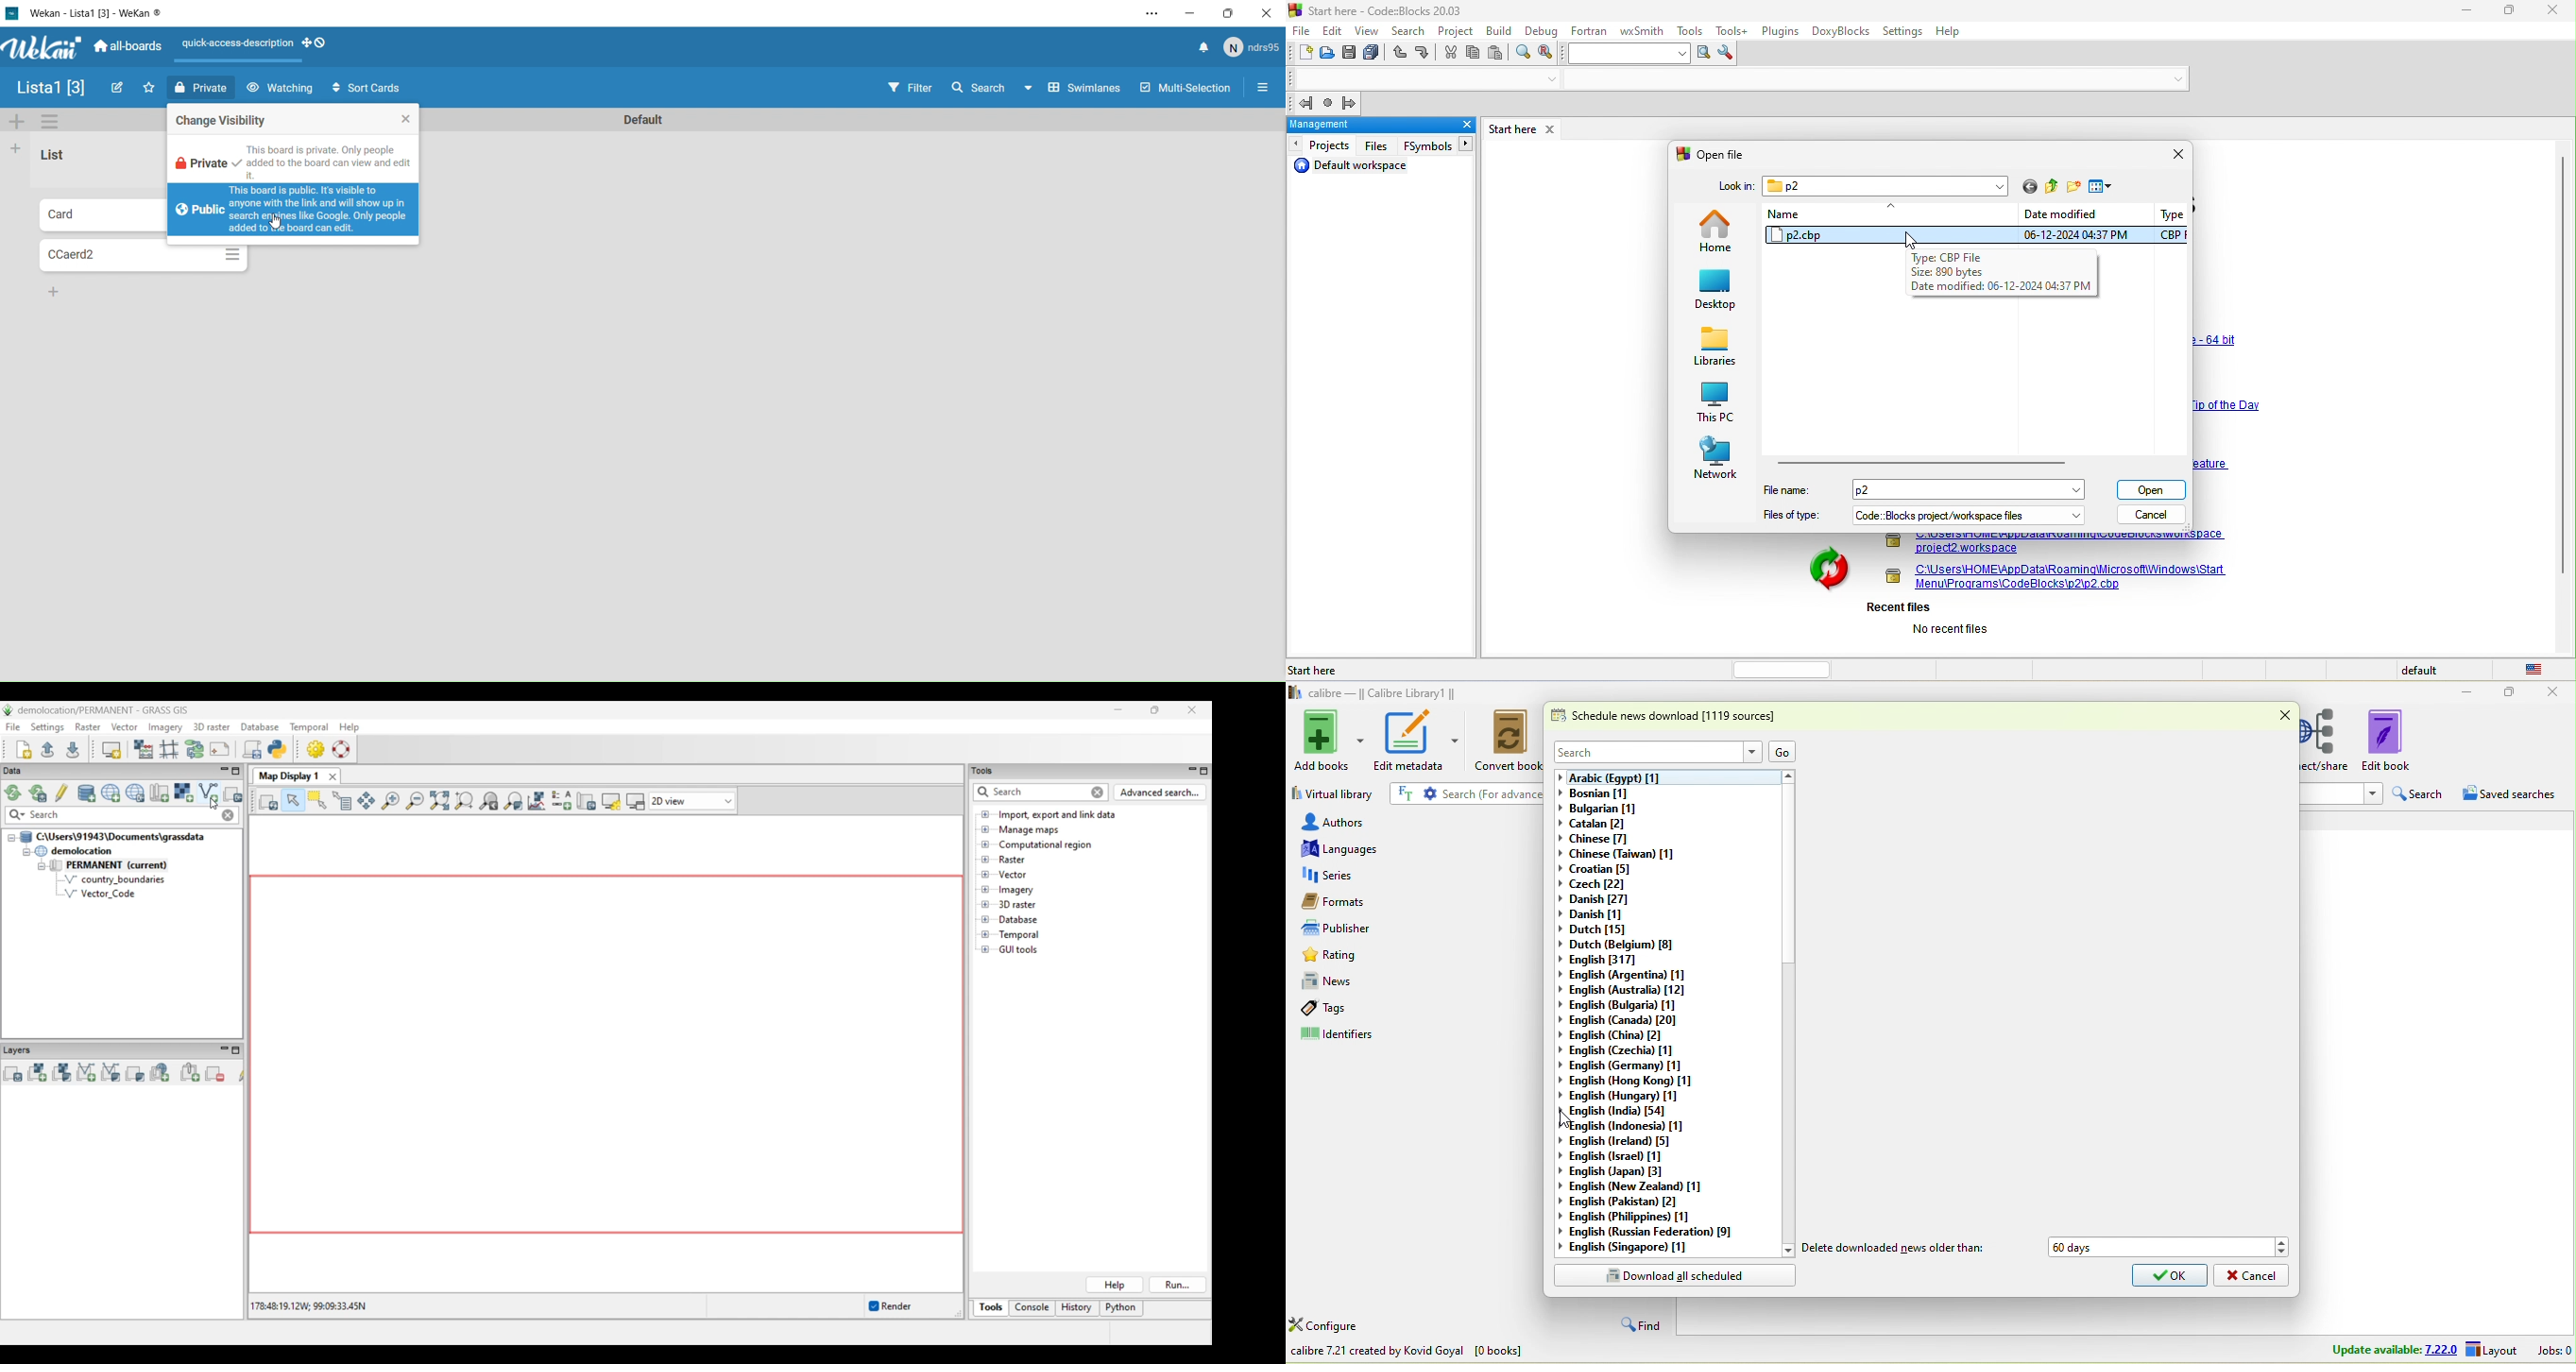 This screenshot has height=1372, width=2576. What do you see at coordinates (1401, 53) in the screenshot?
I see `undo` at bounding box center [1401, 53].